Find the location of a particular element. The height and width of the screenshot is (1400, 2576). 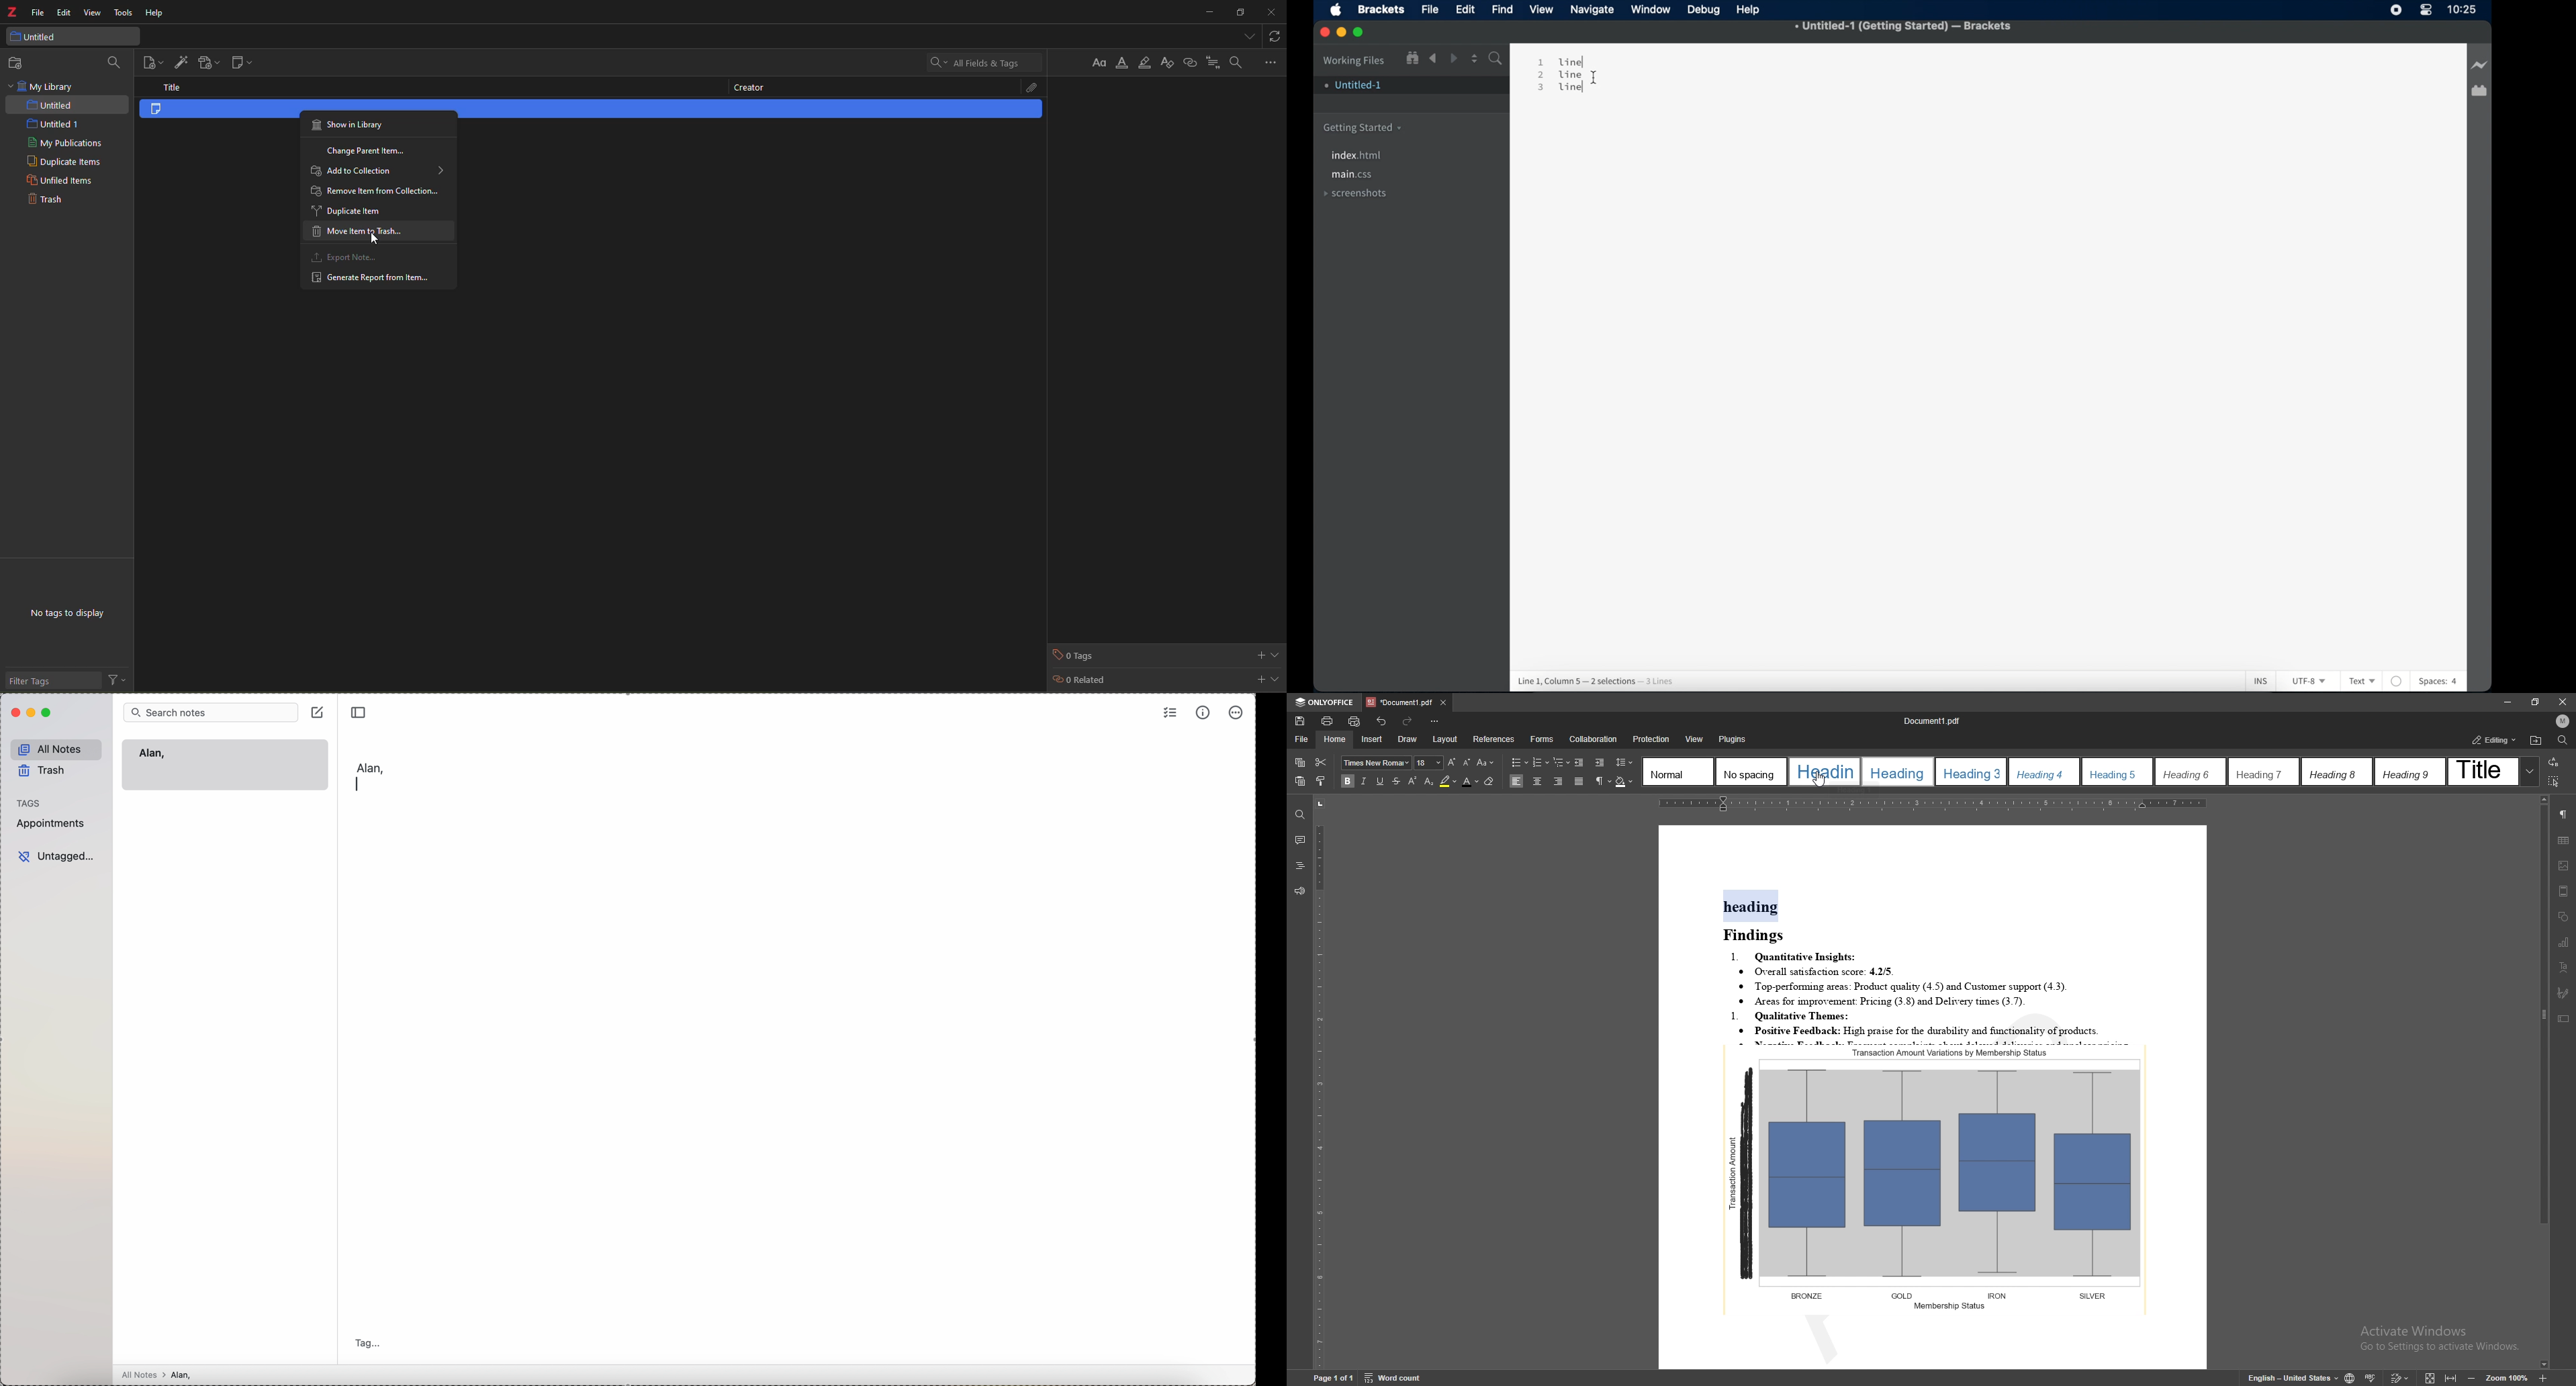

untitled 1 is located at coordinates (52, 125).